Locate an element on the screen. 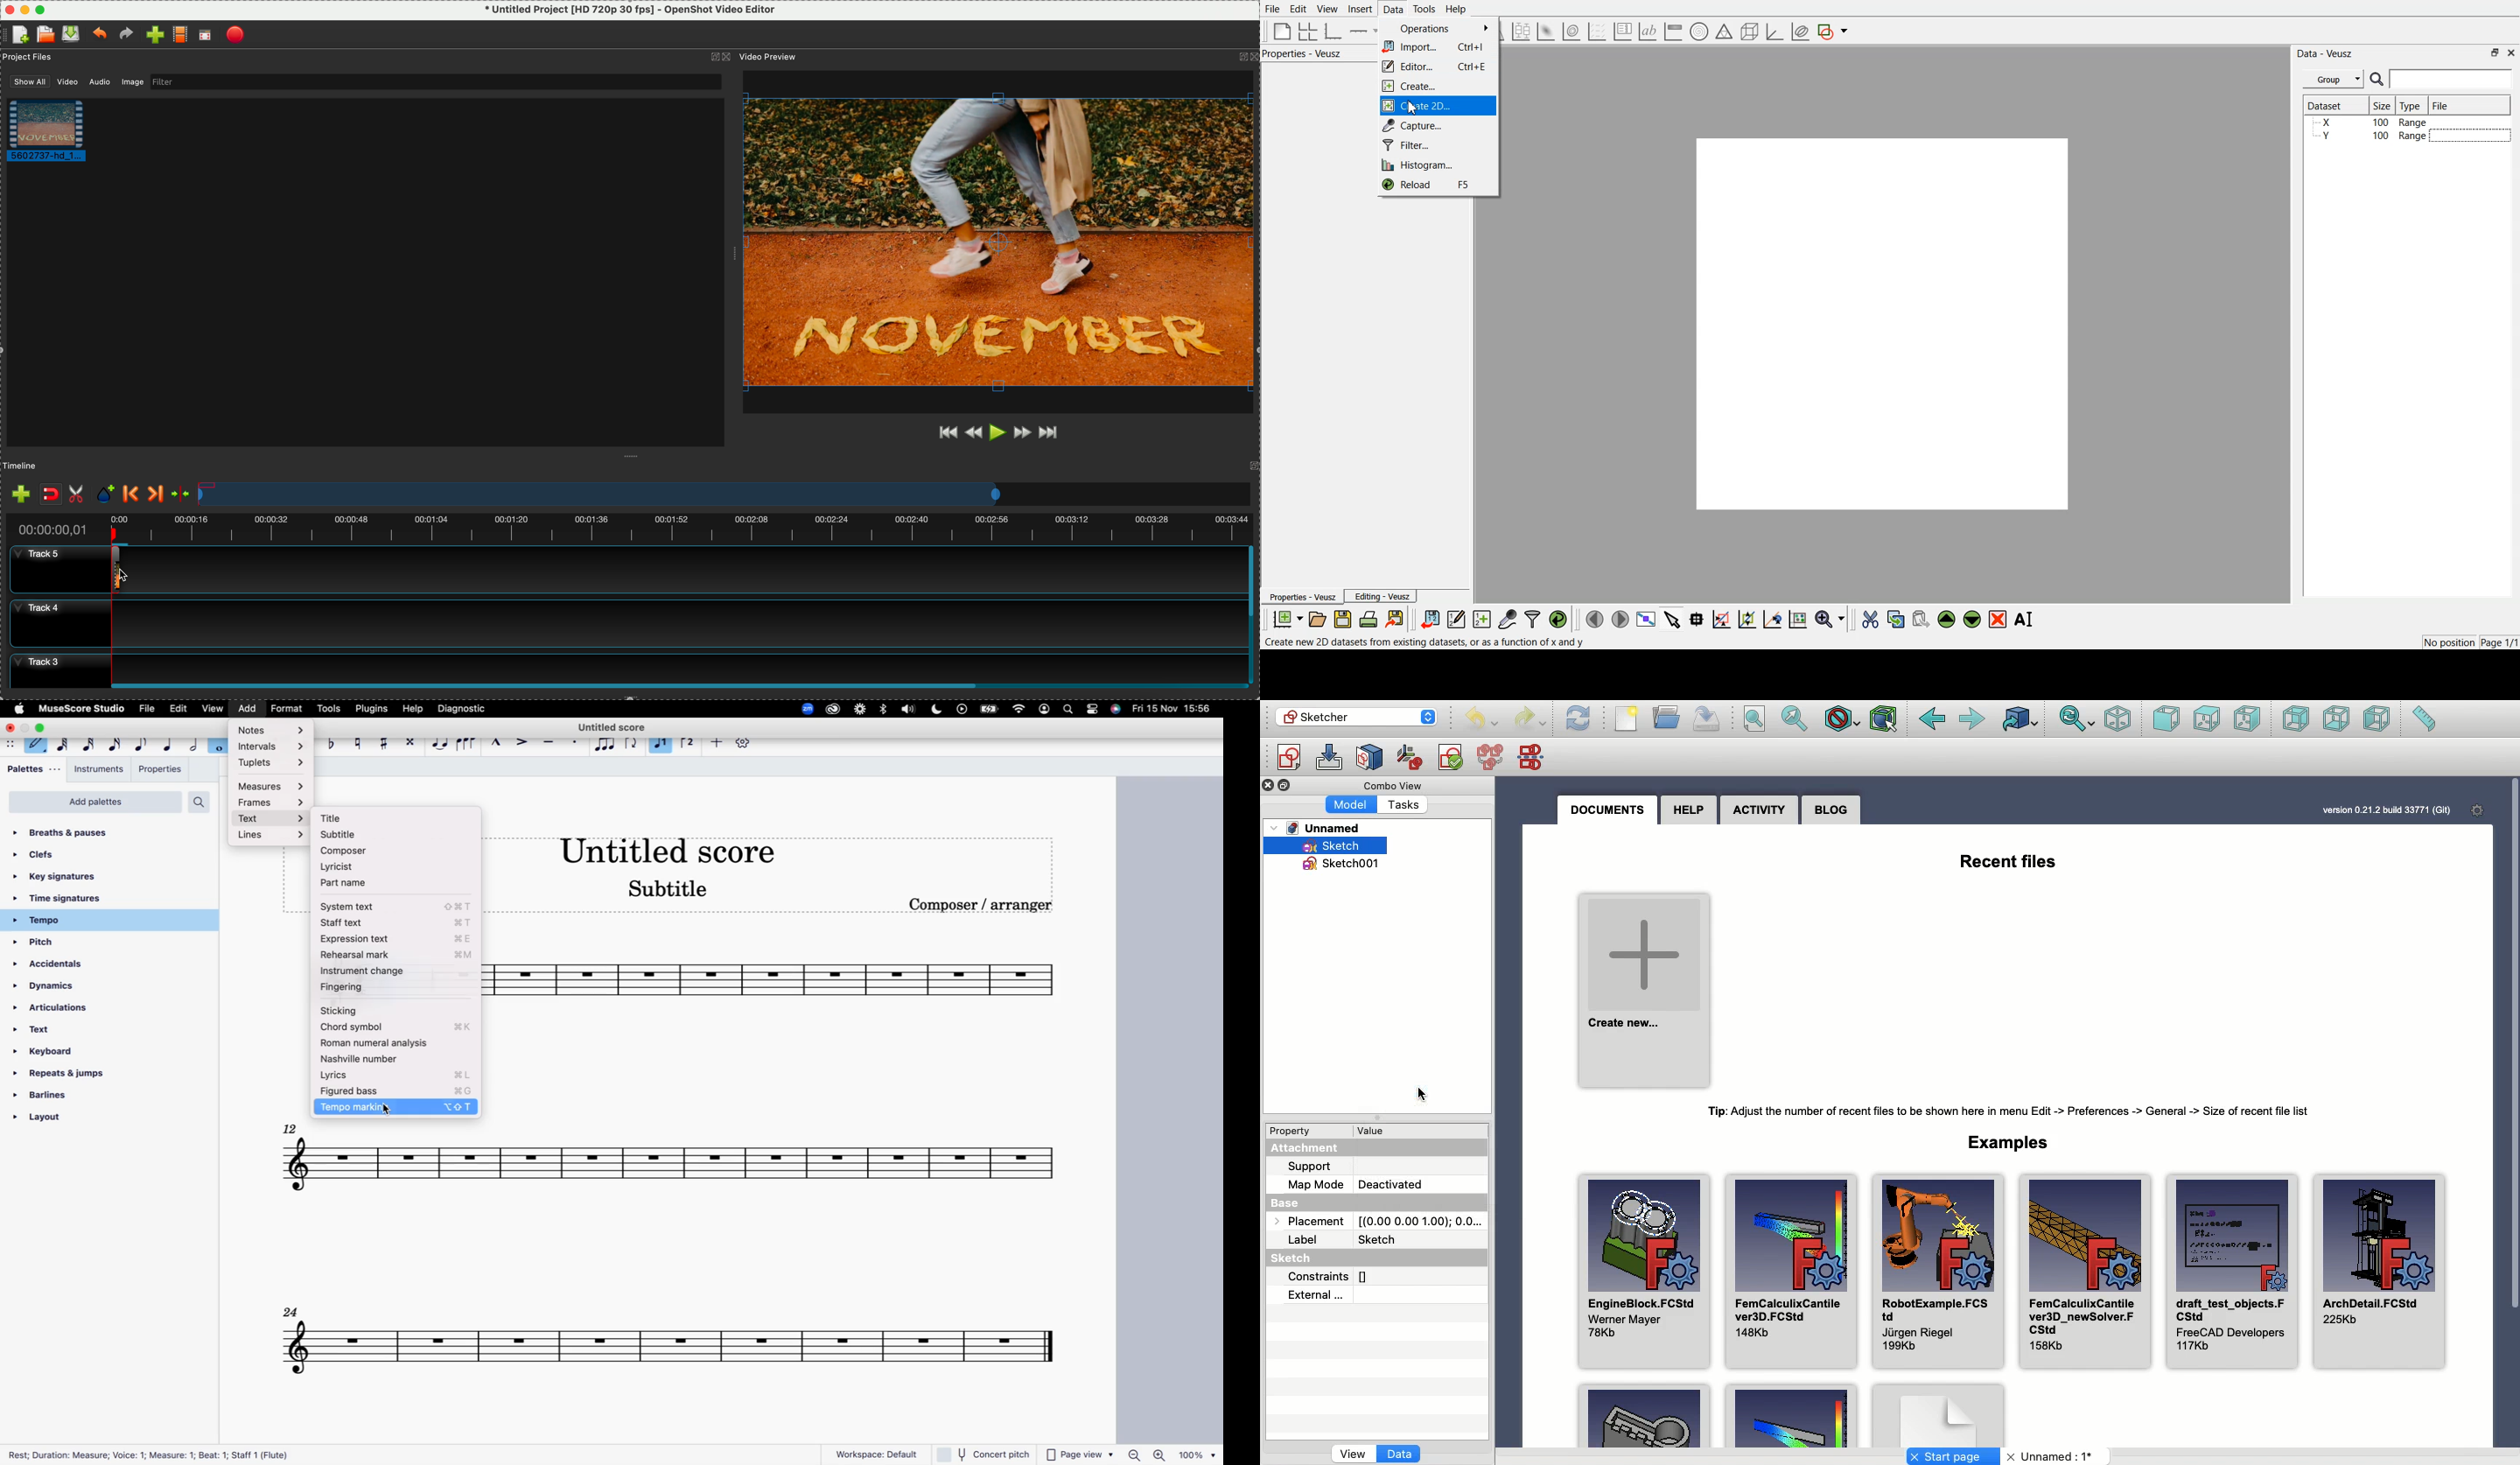 The image size is (2520, 1484). Scroll is located at coordinates (2512, 1094).